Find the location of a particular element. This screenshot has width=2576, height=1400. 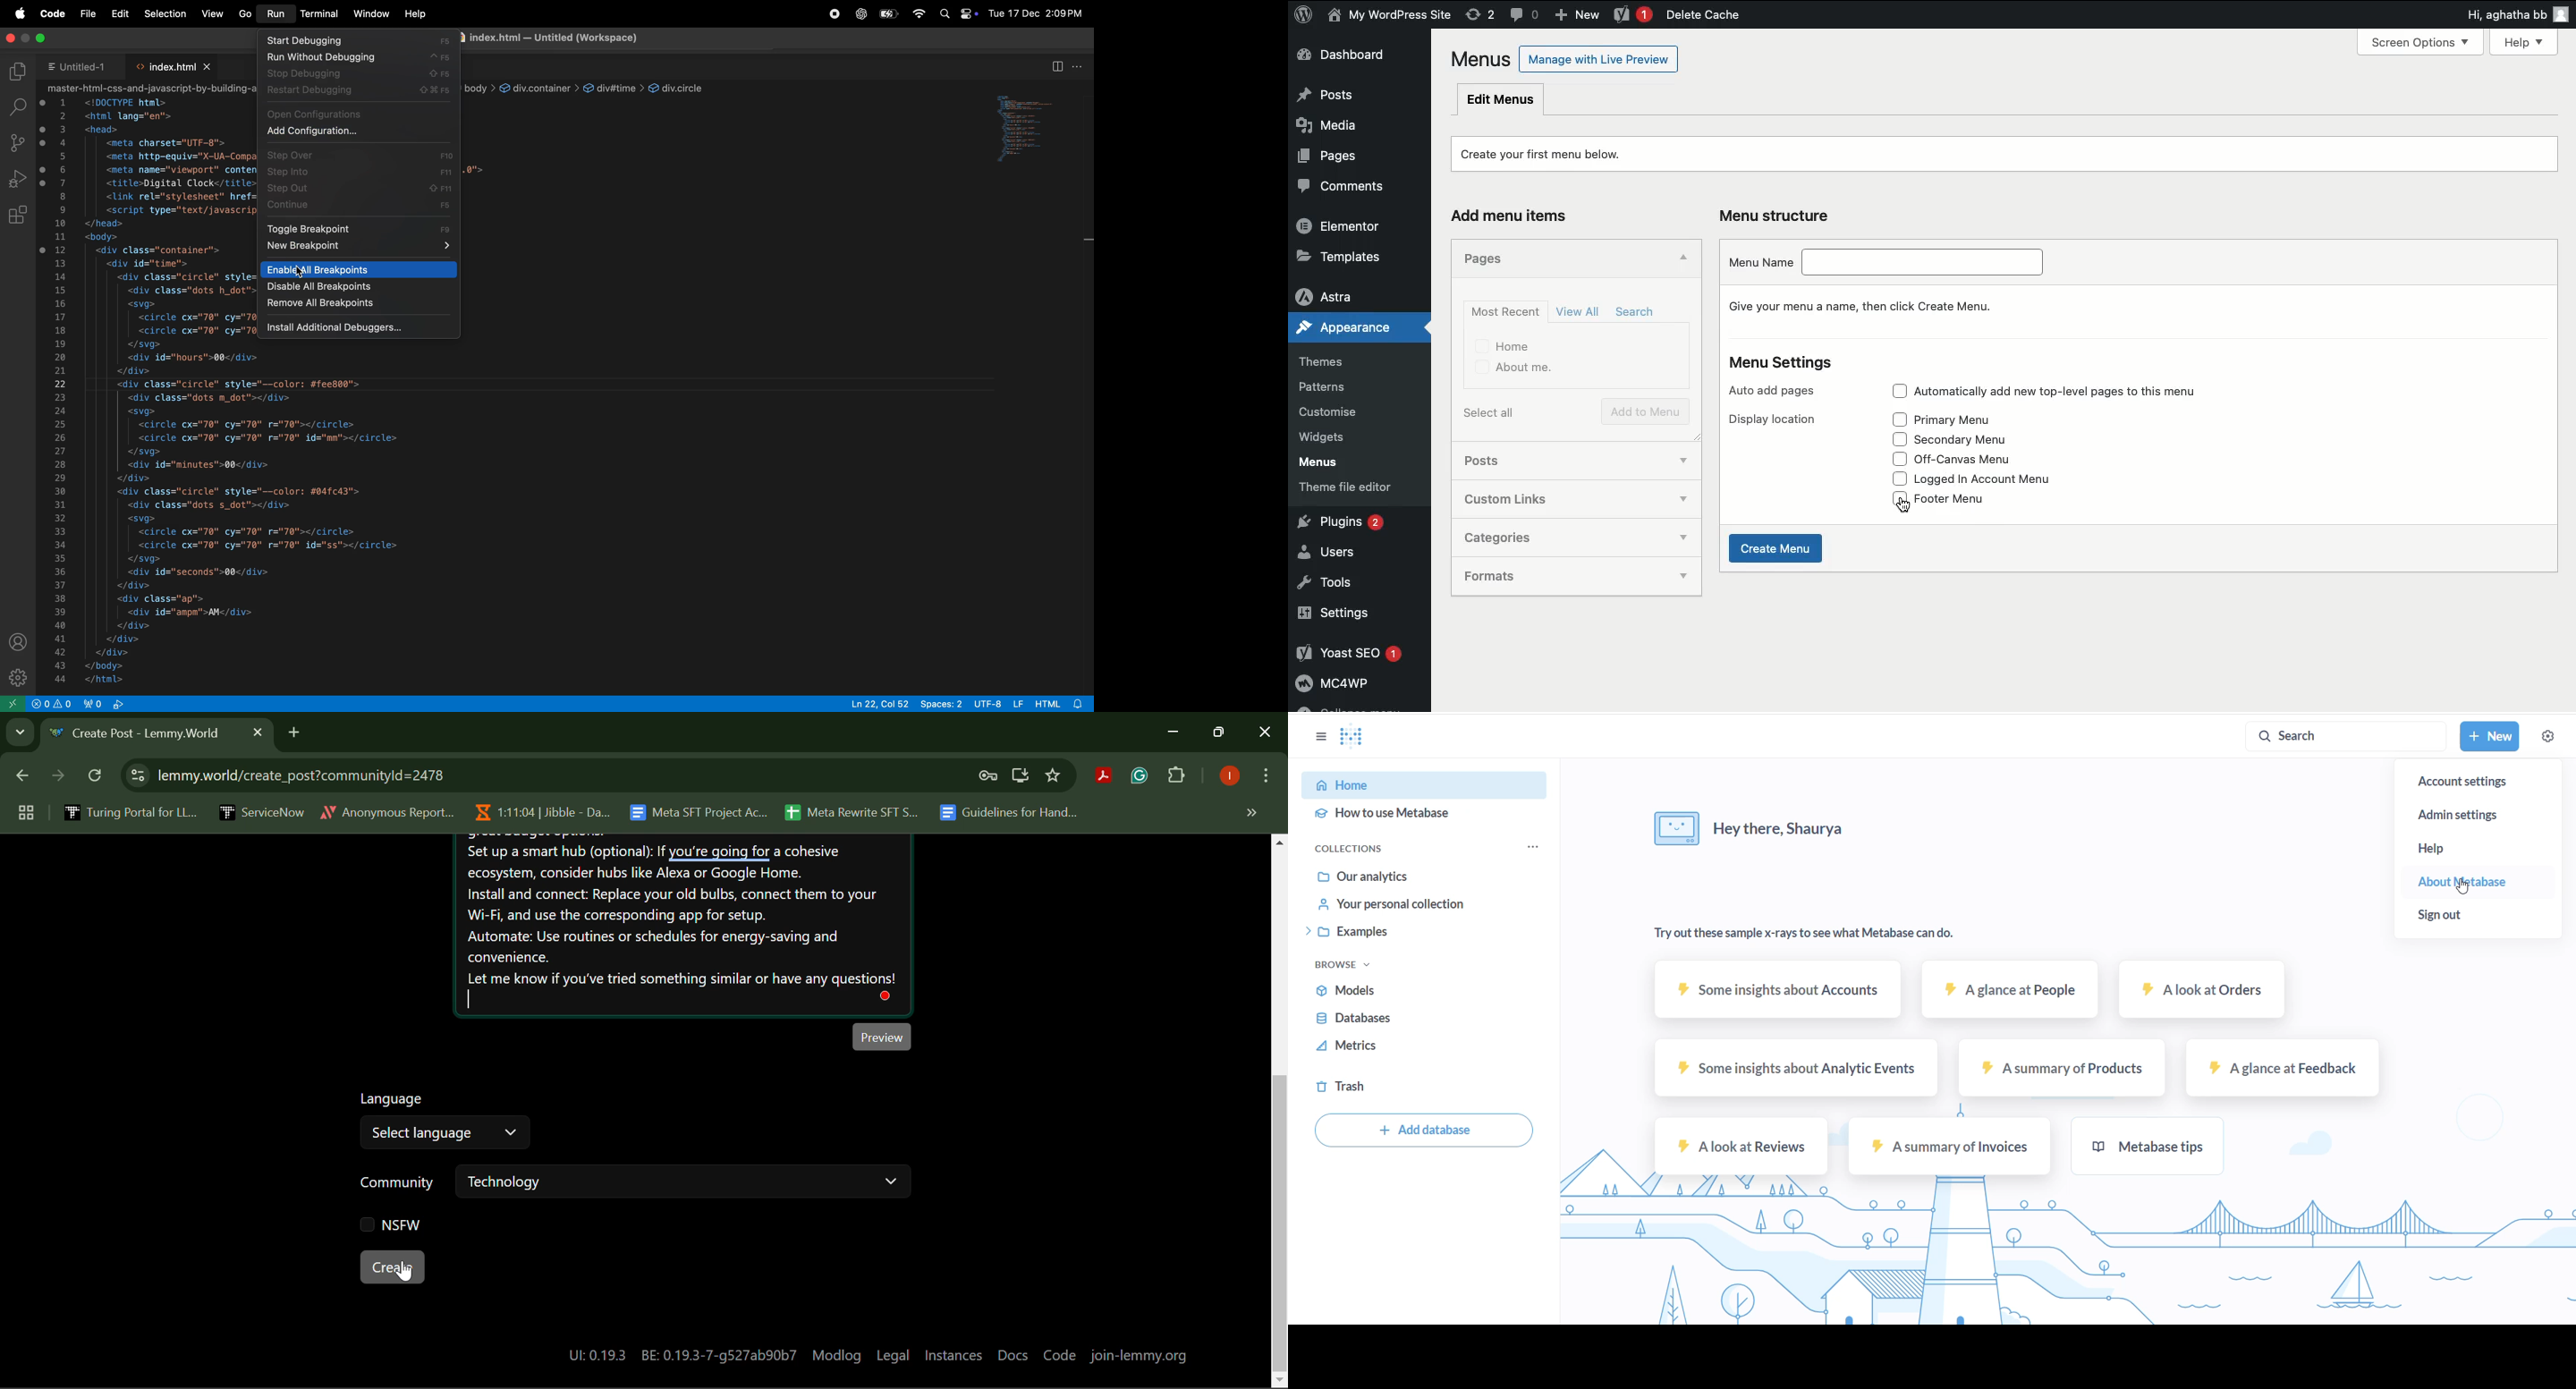

Delete cache is located at coordinates (1702, 15).